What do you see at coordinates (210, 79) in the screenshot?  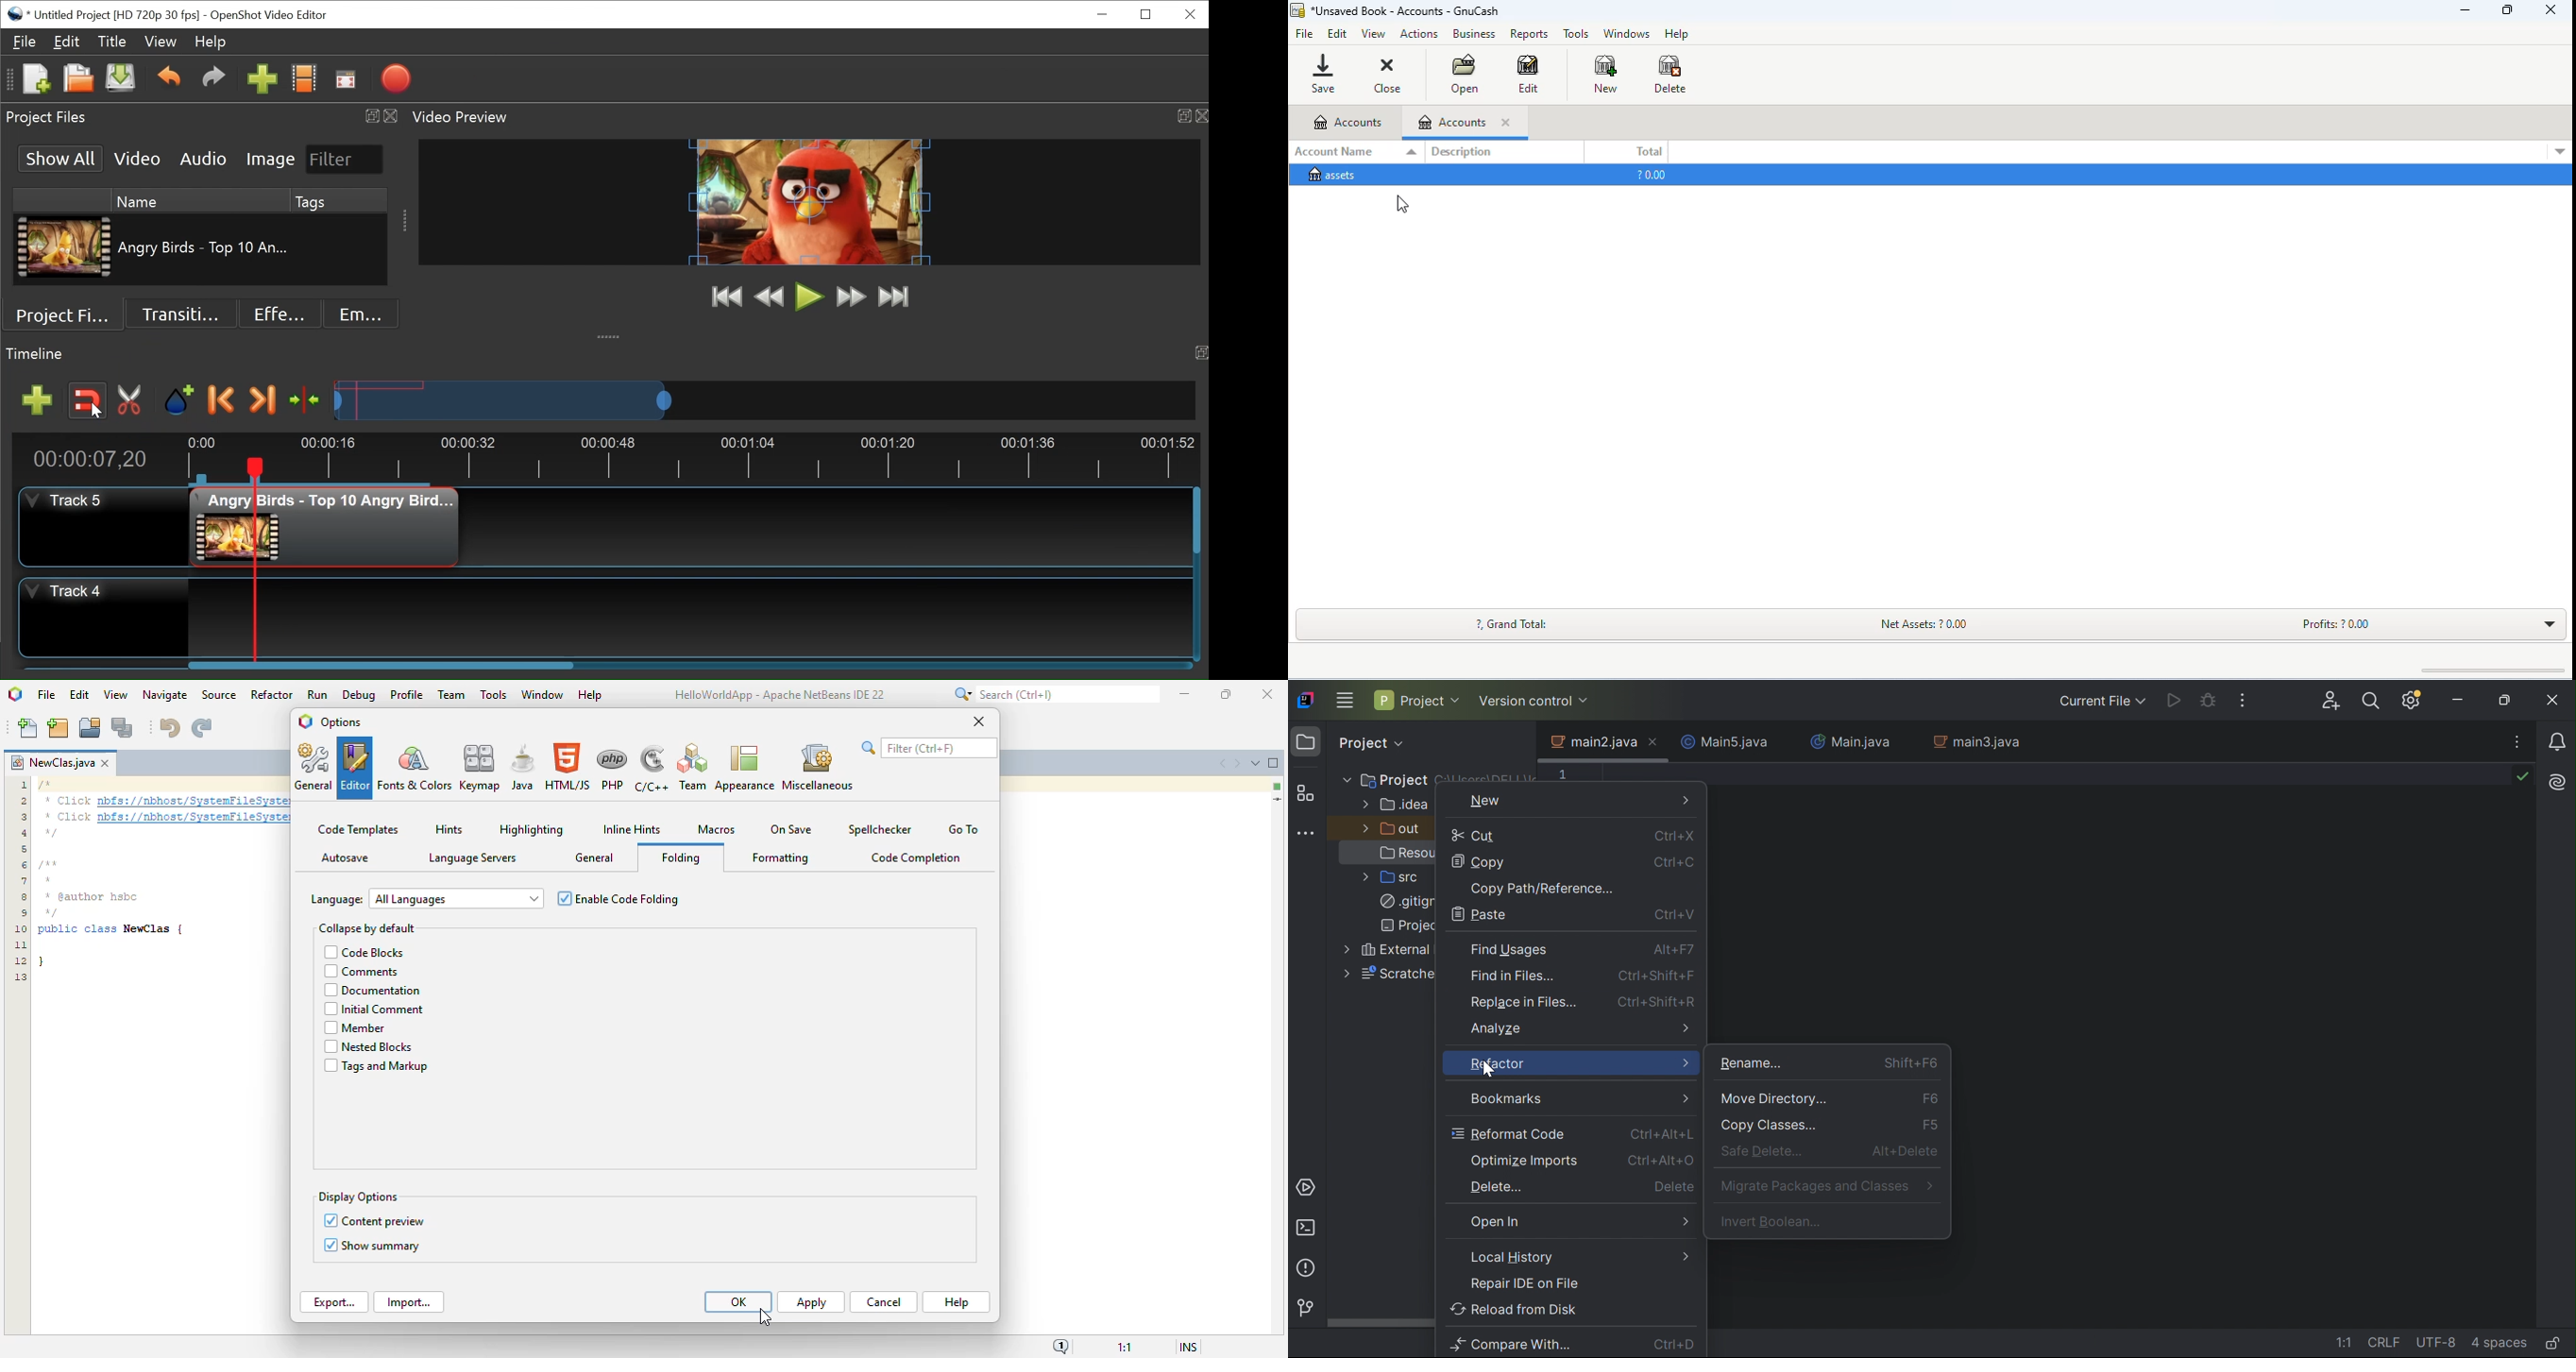 I see `Redo` at bounding box center [210, 79].